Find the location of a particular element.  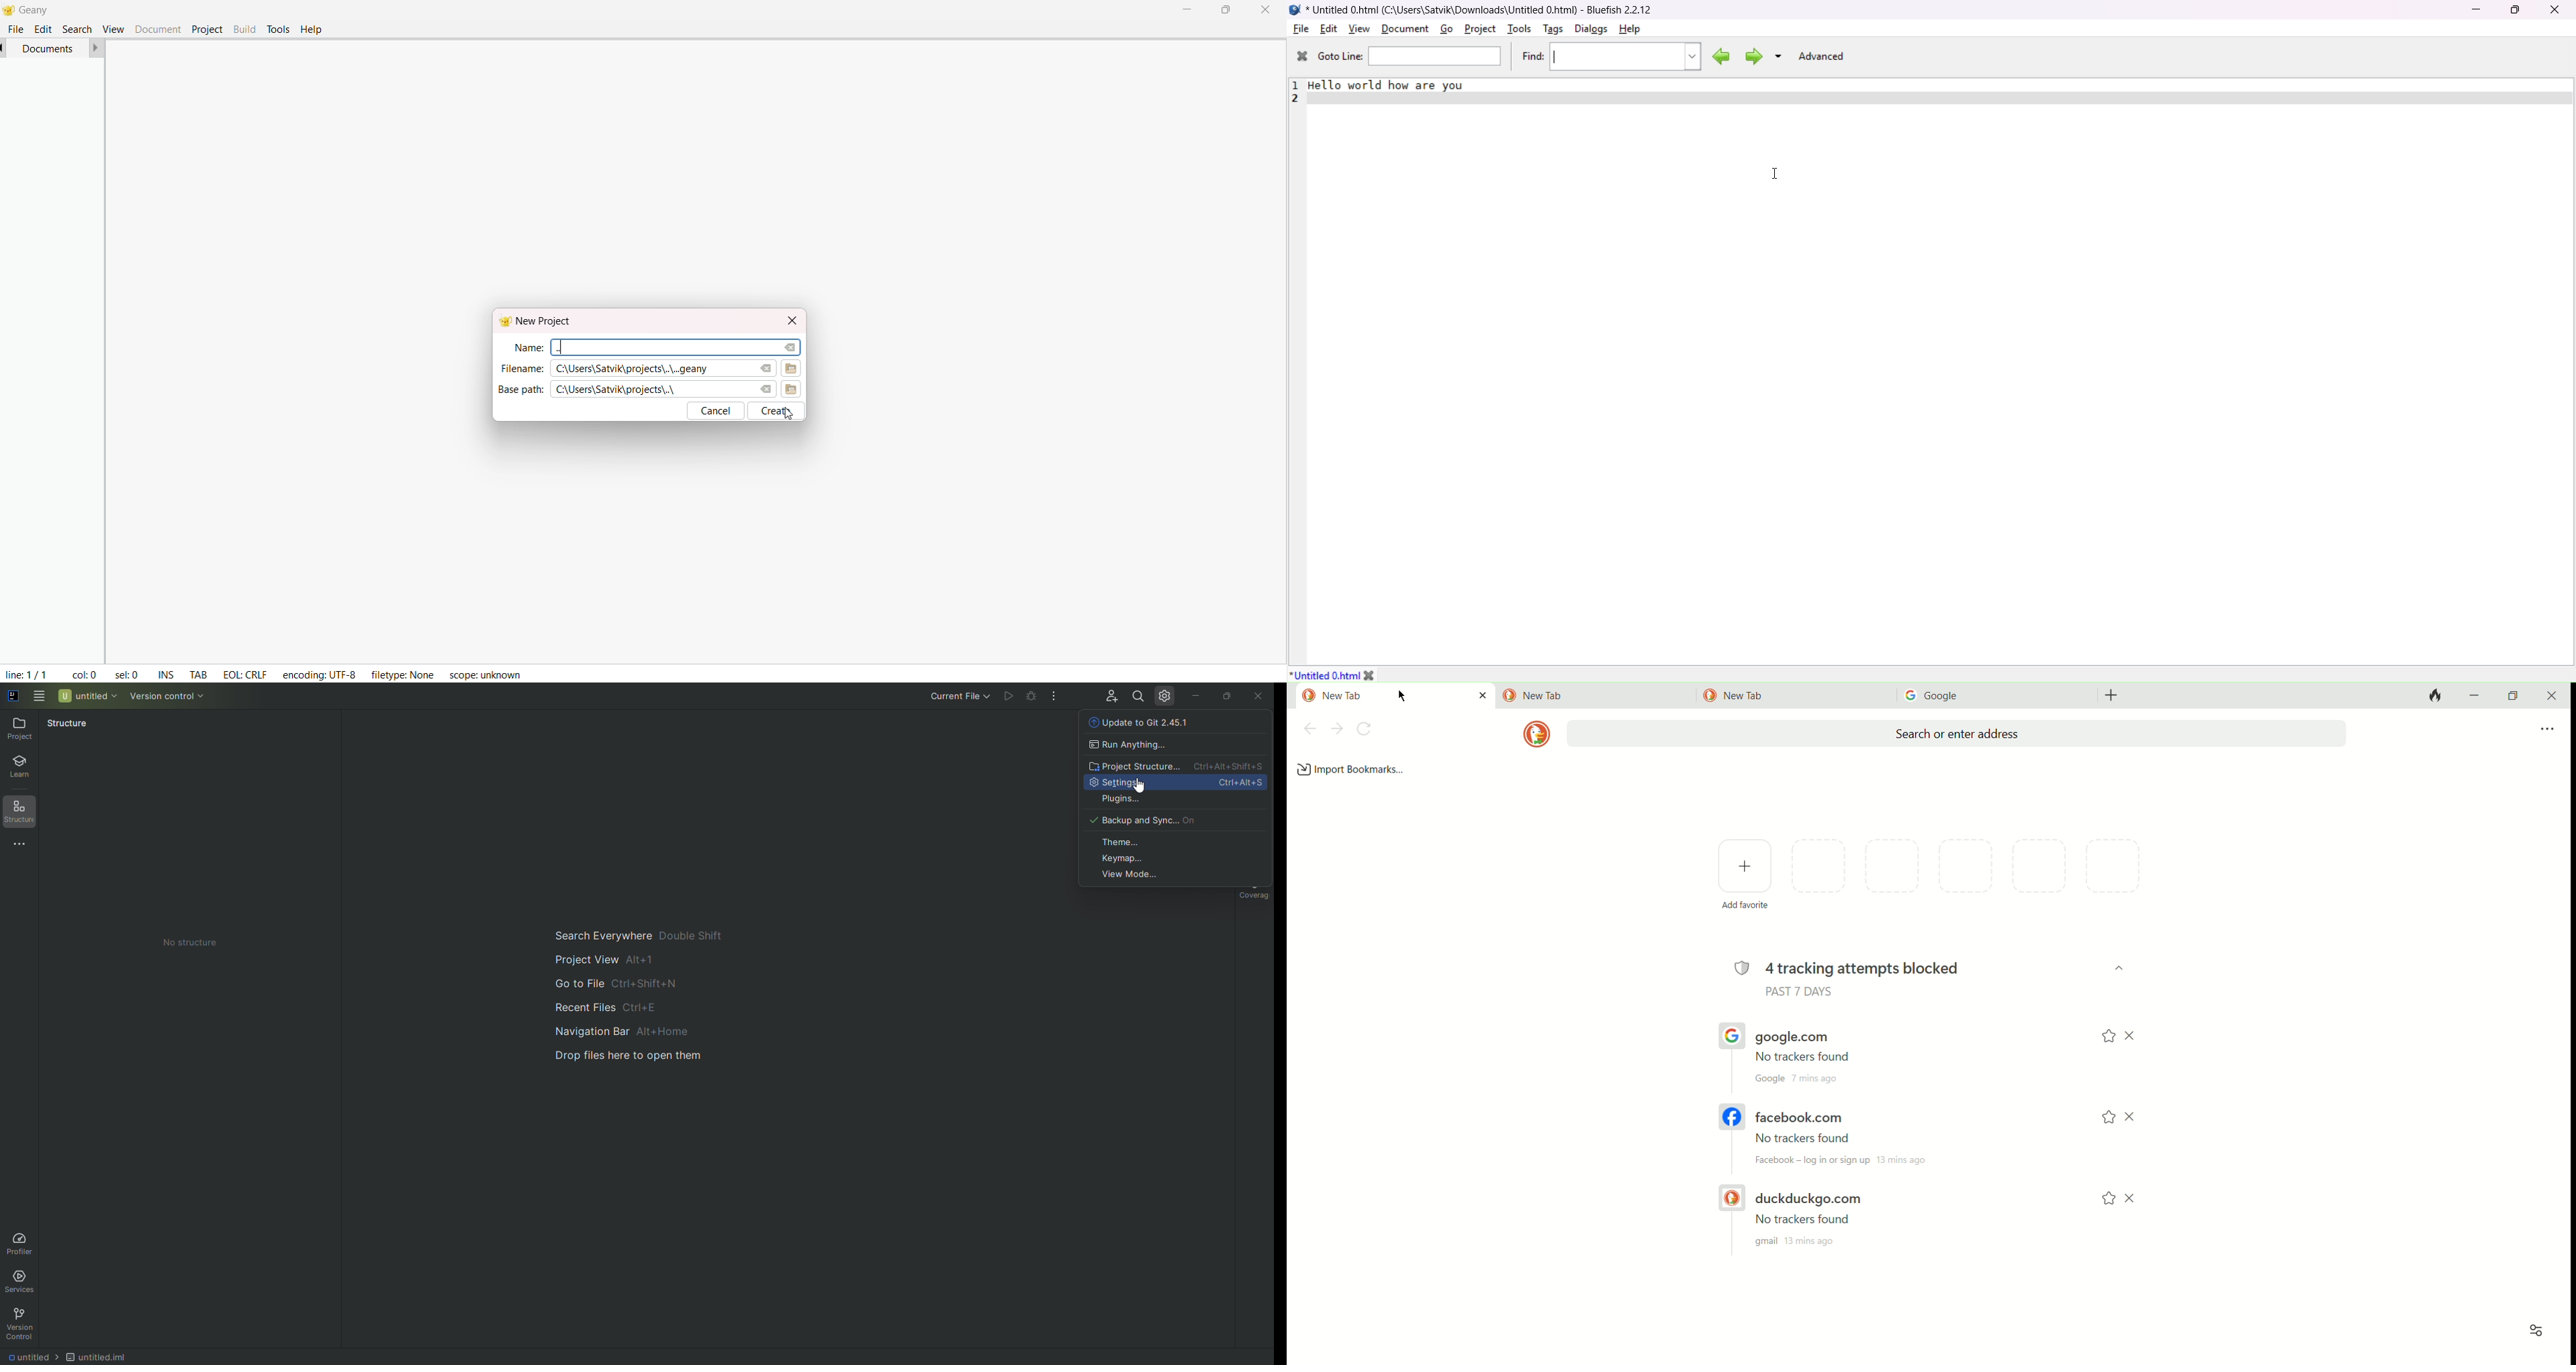

tab2 is located at coordinates (1800, 698).